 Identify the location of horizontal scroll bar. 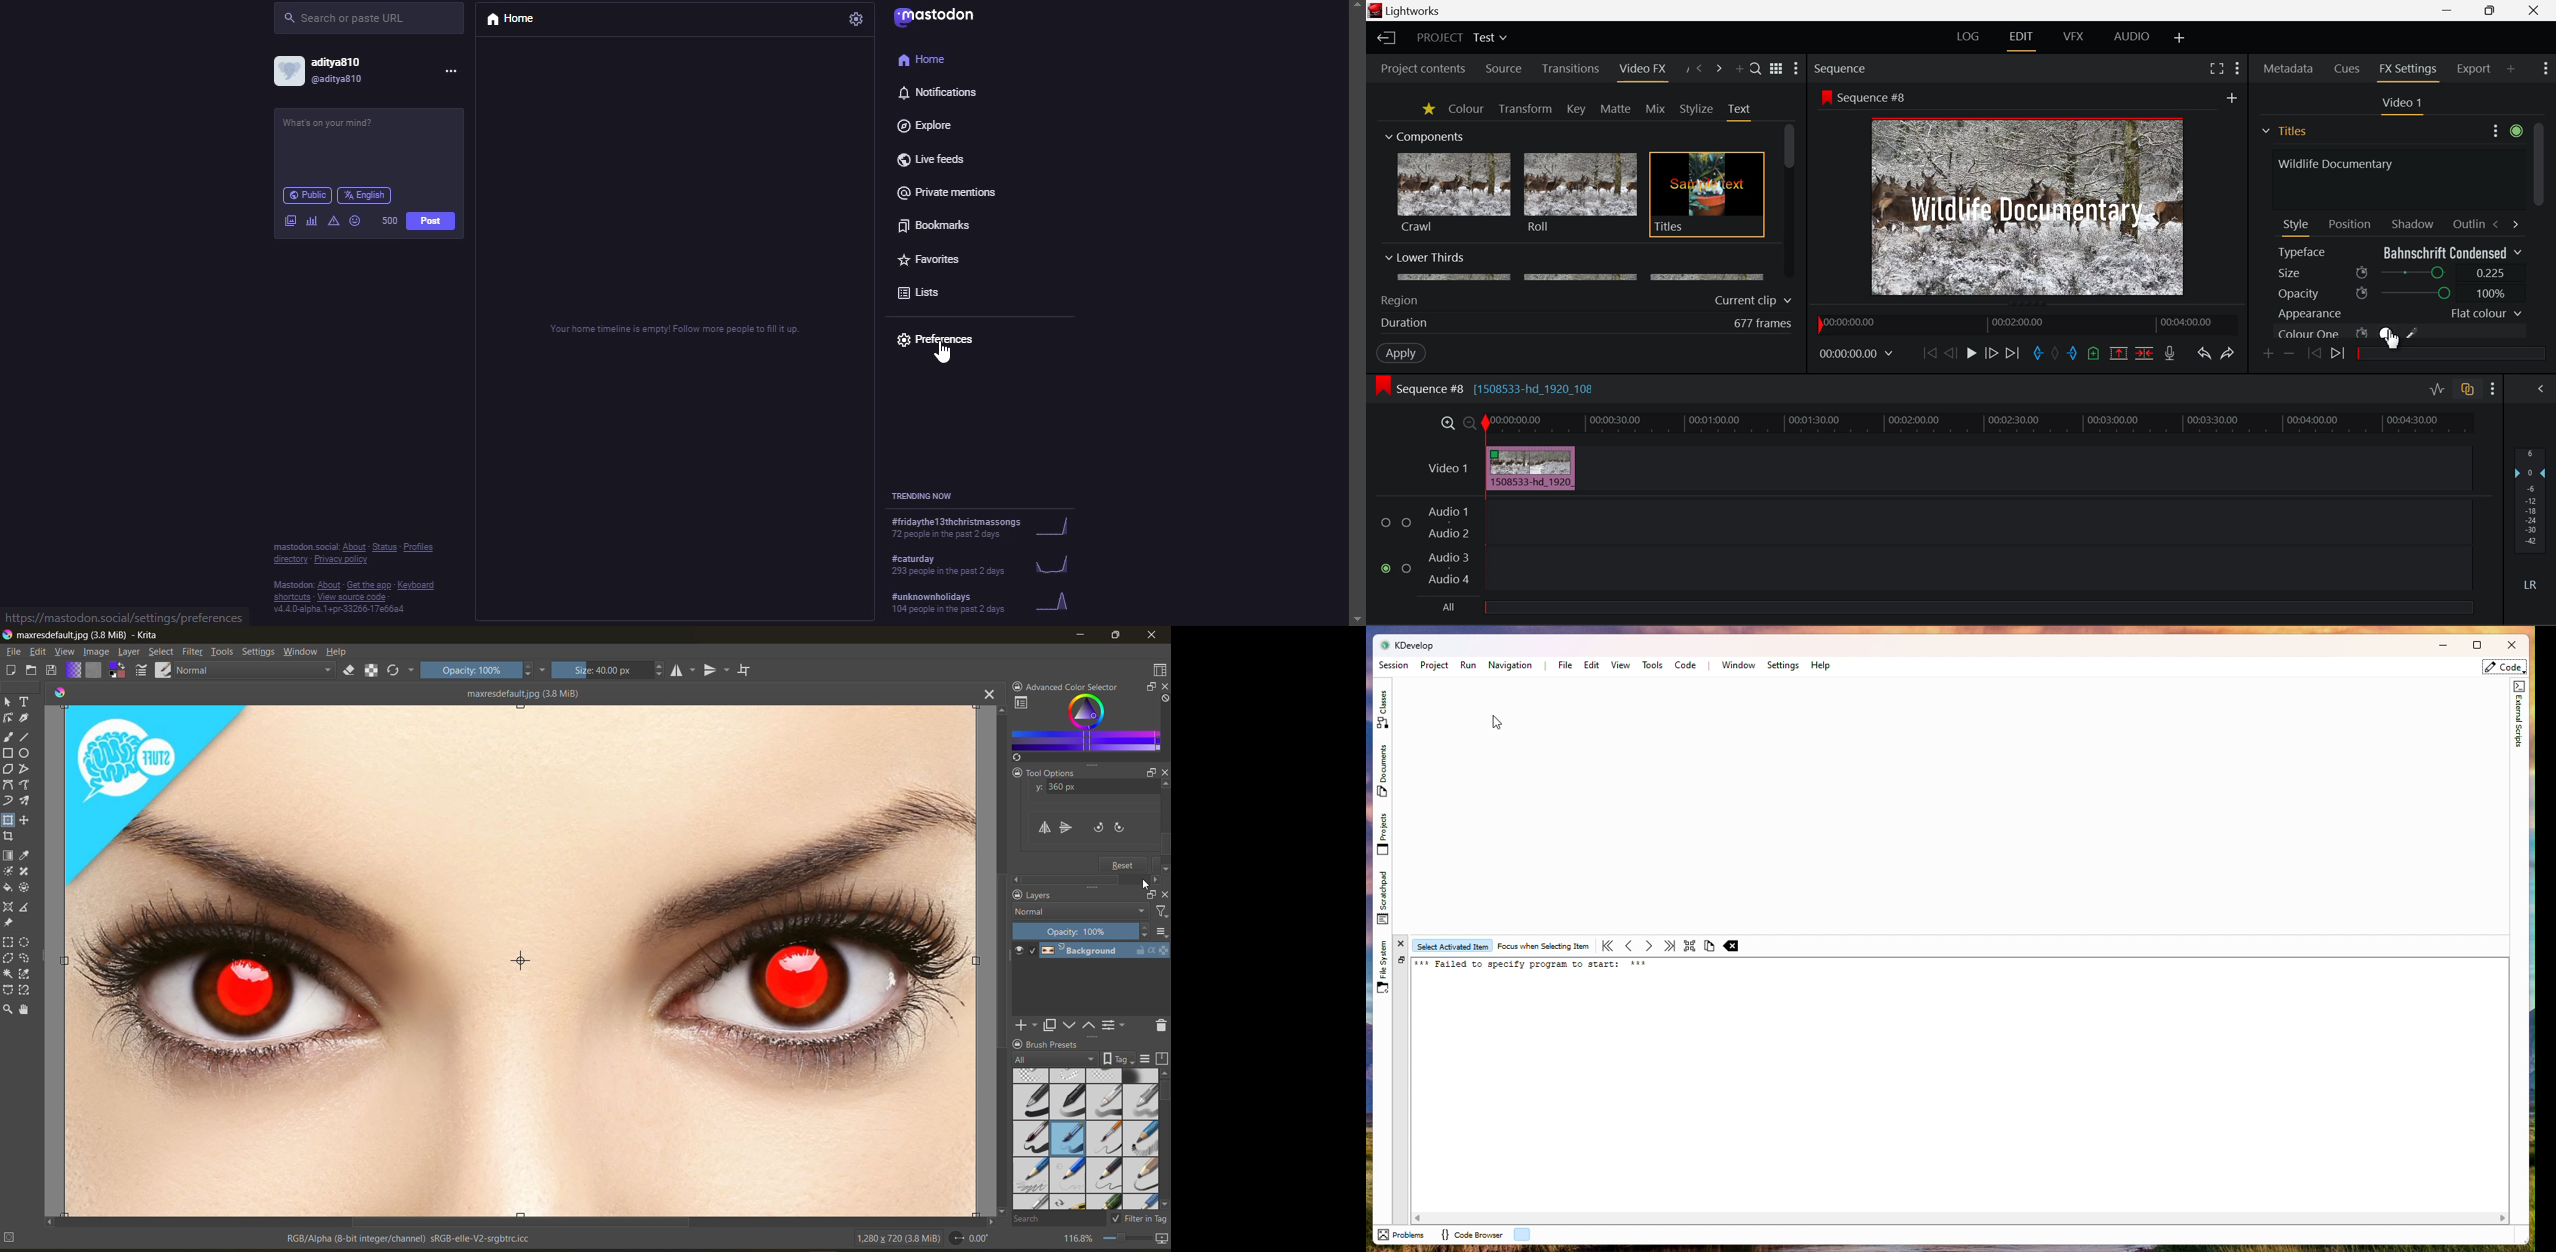
(519, 1221).